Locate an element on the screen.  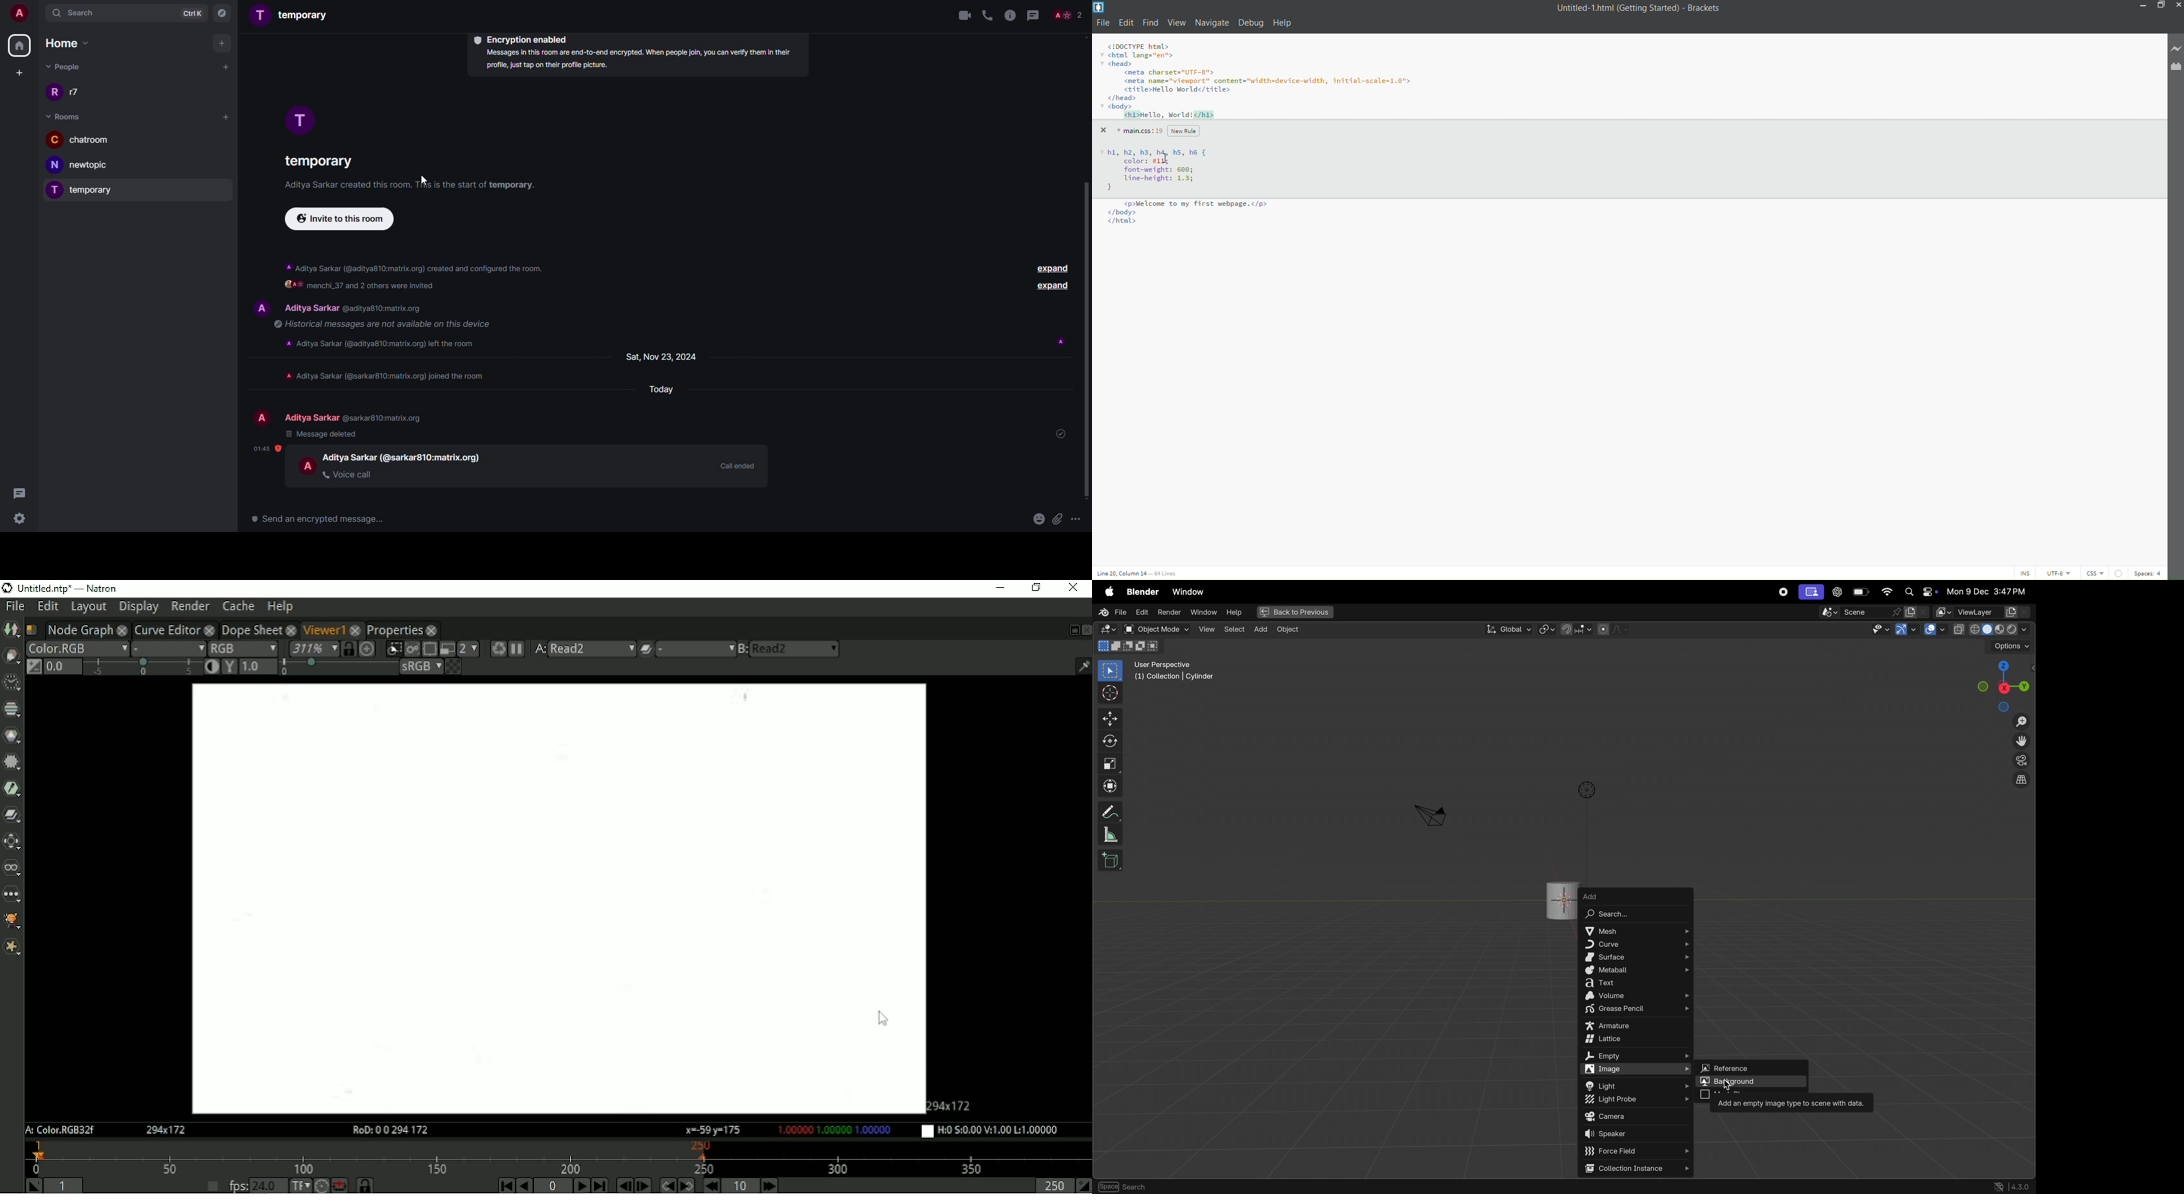
profile is located at coordinates (260, 307).